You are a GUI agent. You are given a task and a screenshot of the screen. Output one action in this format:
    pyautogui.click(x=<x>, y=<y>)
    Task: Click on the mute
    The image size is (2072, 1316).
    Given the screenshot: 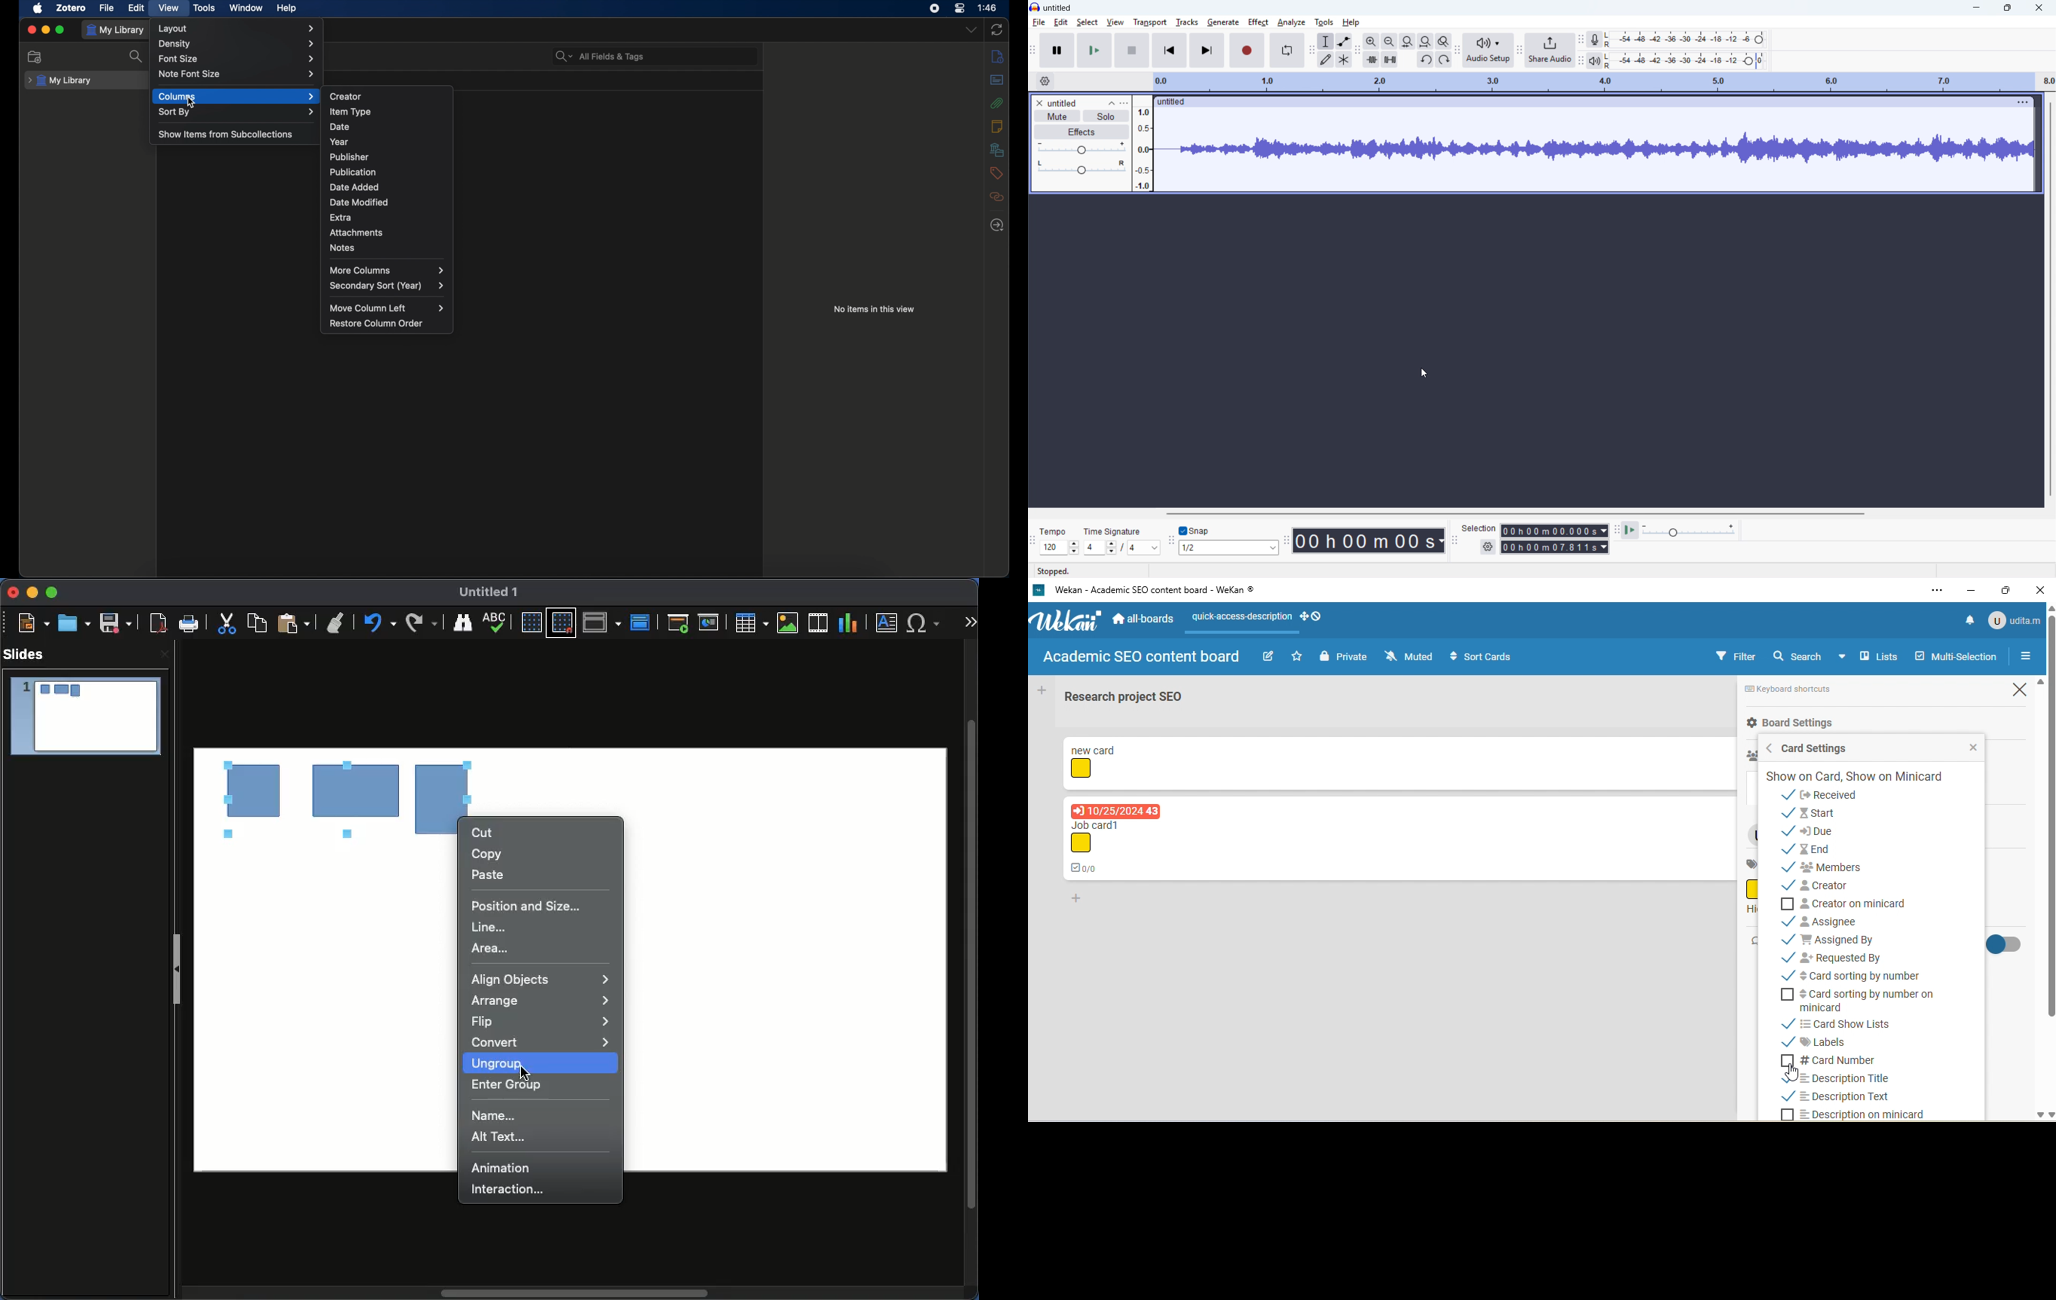 What is the action you would take?
    pyautogui.click(x=1057, y=116)
    